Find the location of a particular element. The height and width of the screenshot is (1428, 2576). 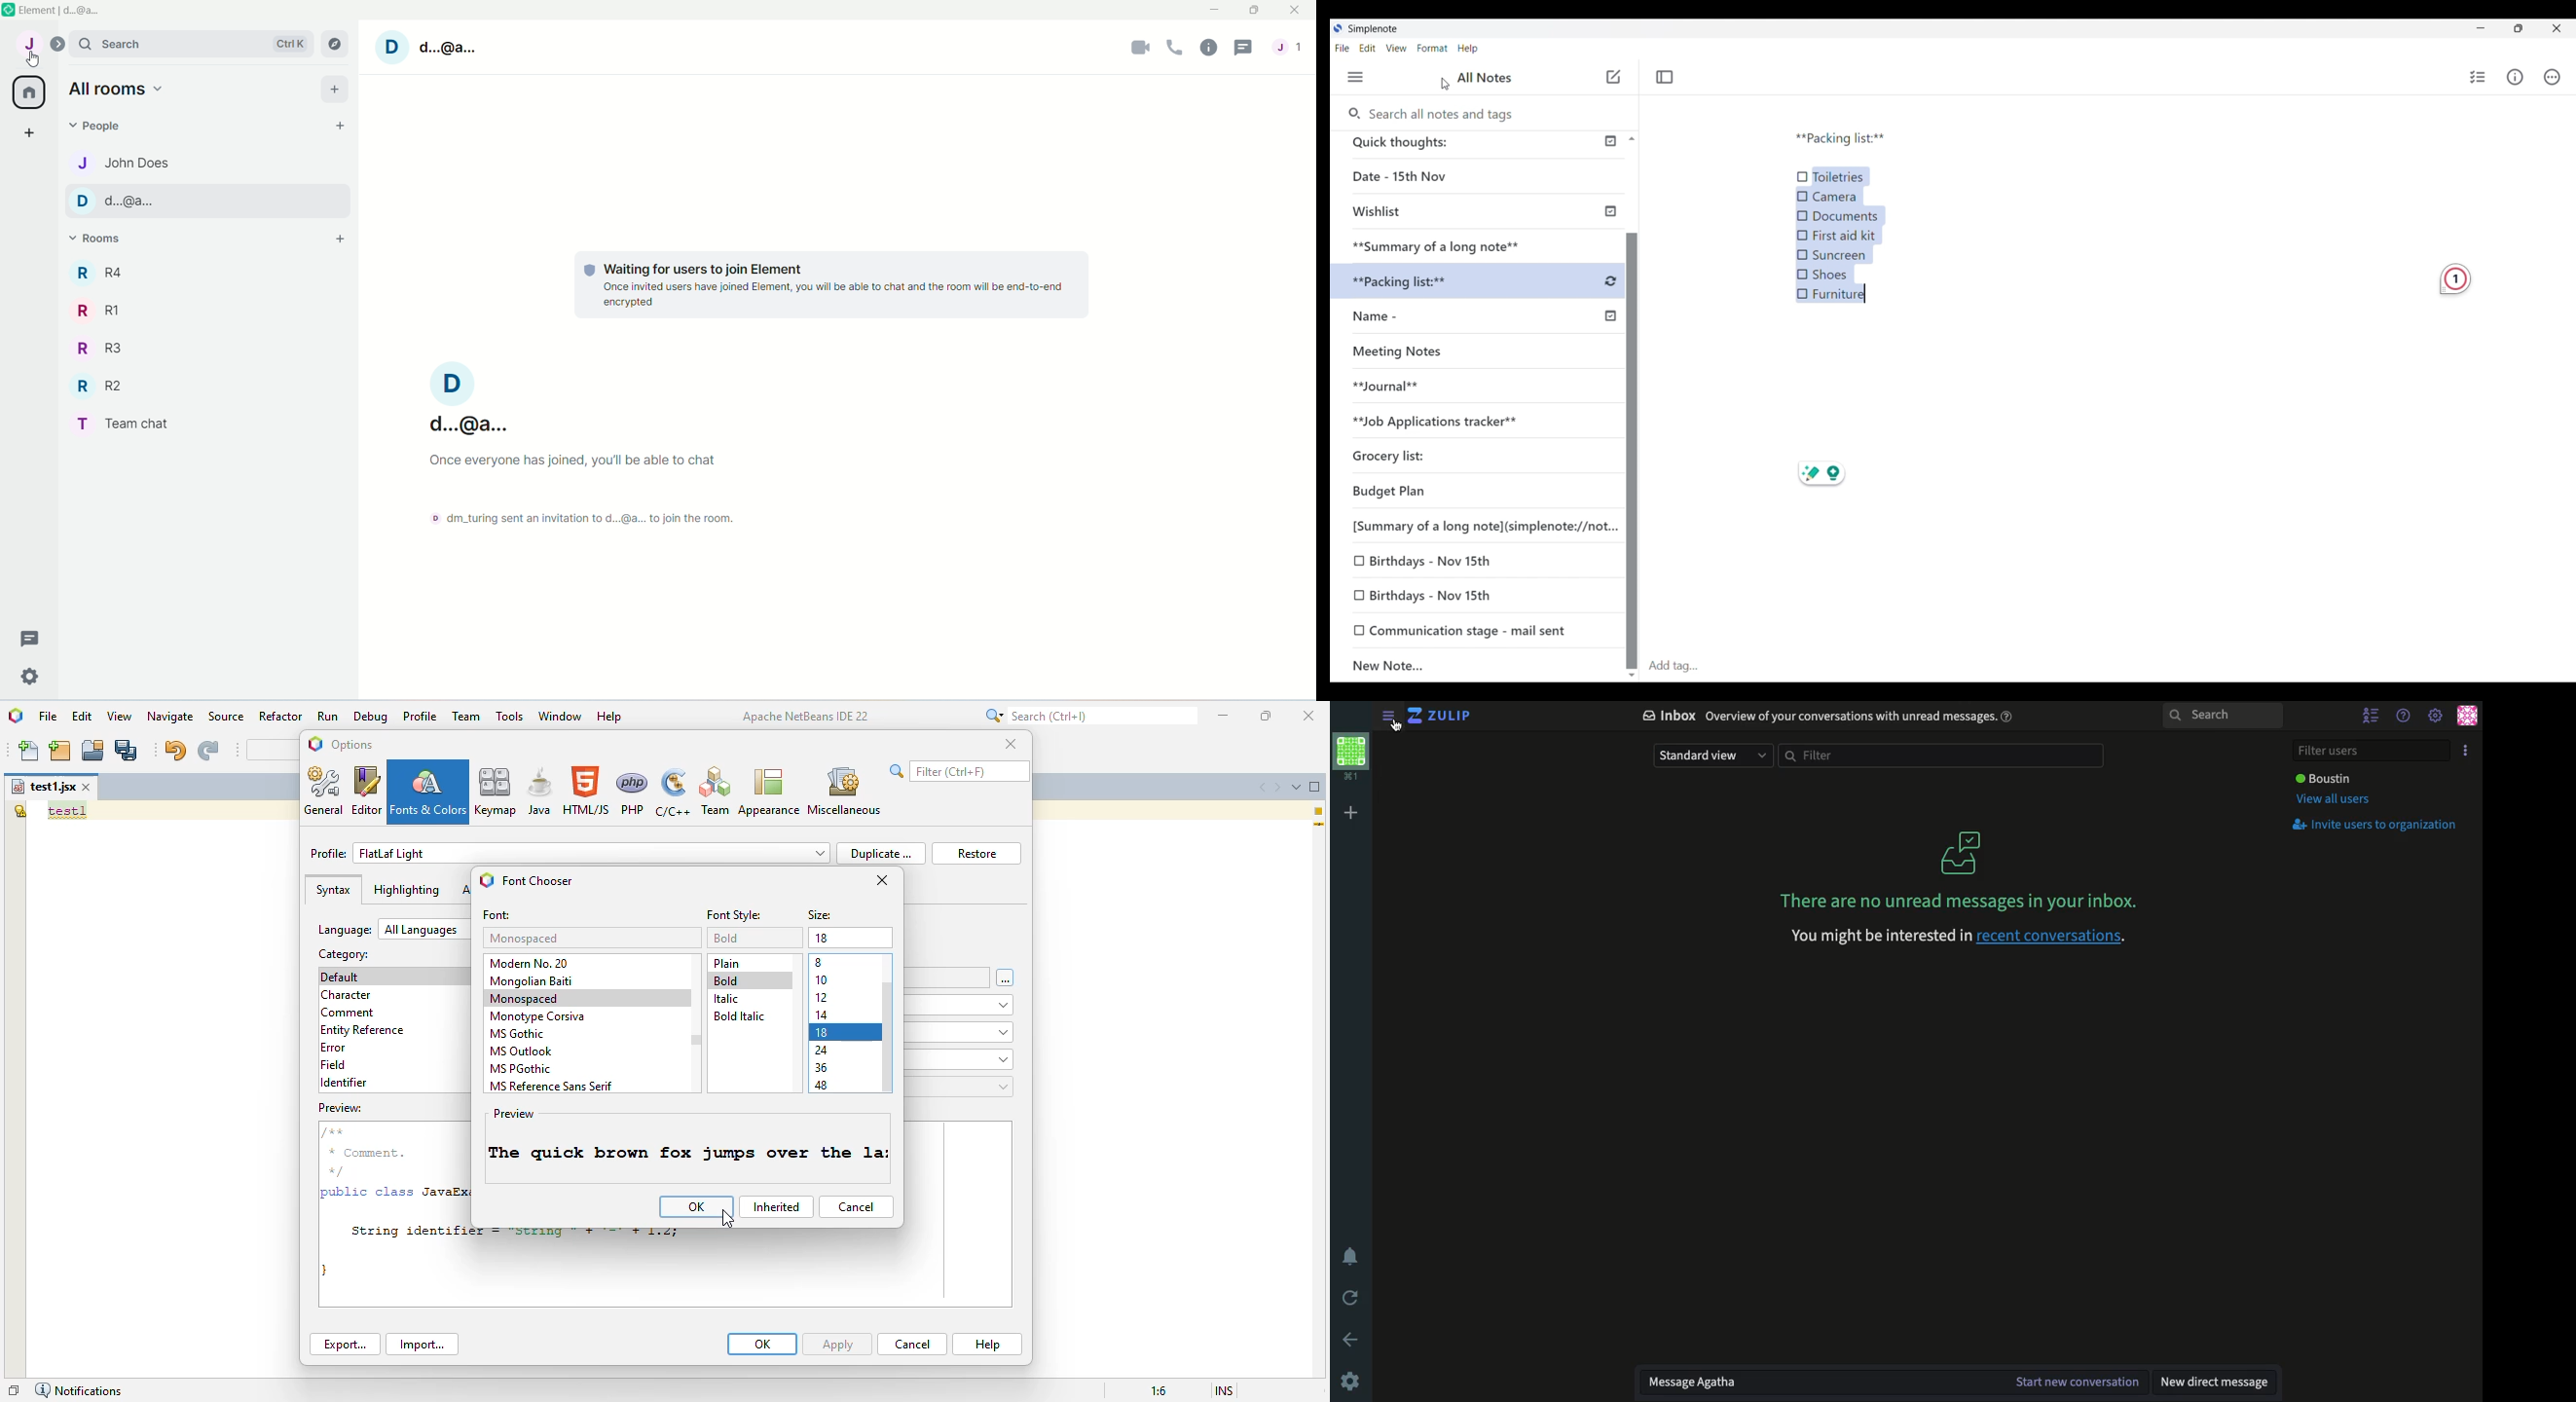

View all users is located at coordinates (2336, 800).